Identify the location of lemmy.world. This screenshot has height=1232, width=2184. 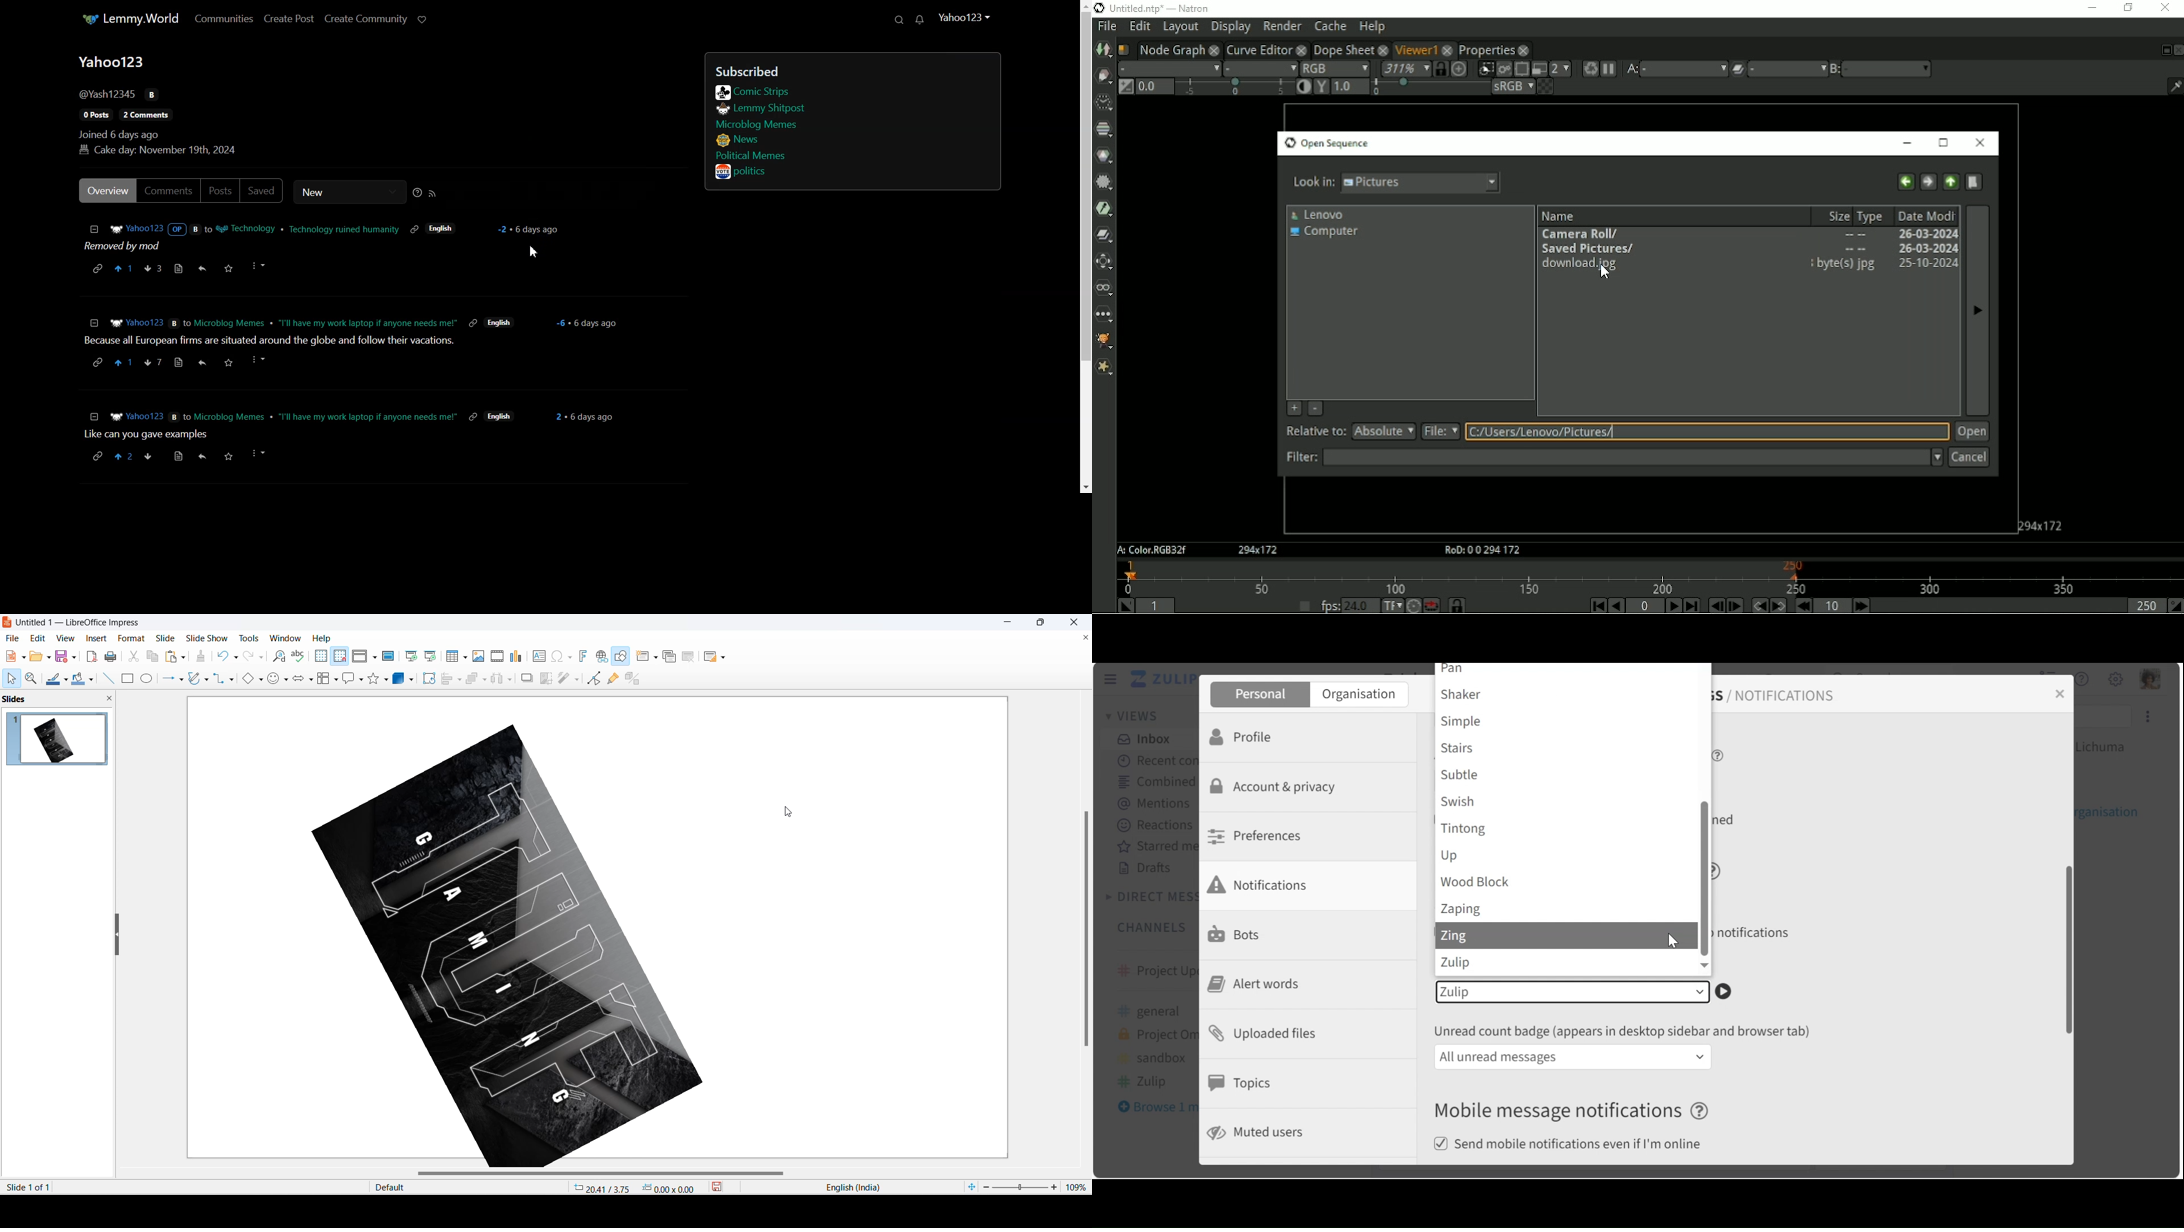
(130, 19).